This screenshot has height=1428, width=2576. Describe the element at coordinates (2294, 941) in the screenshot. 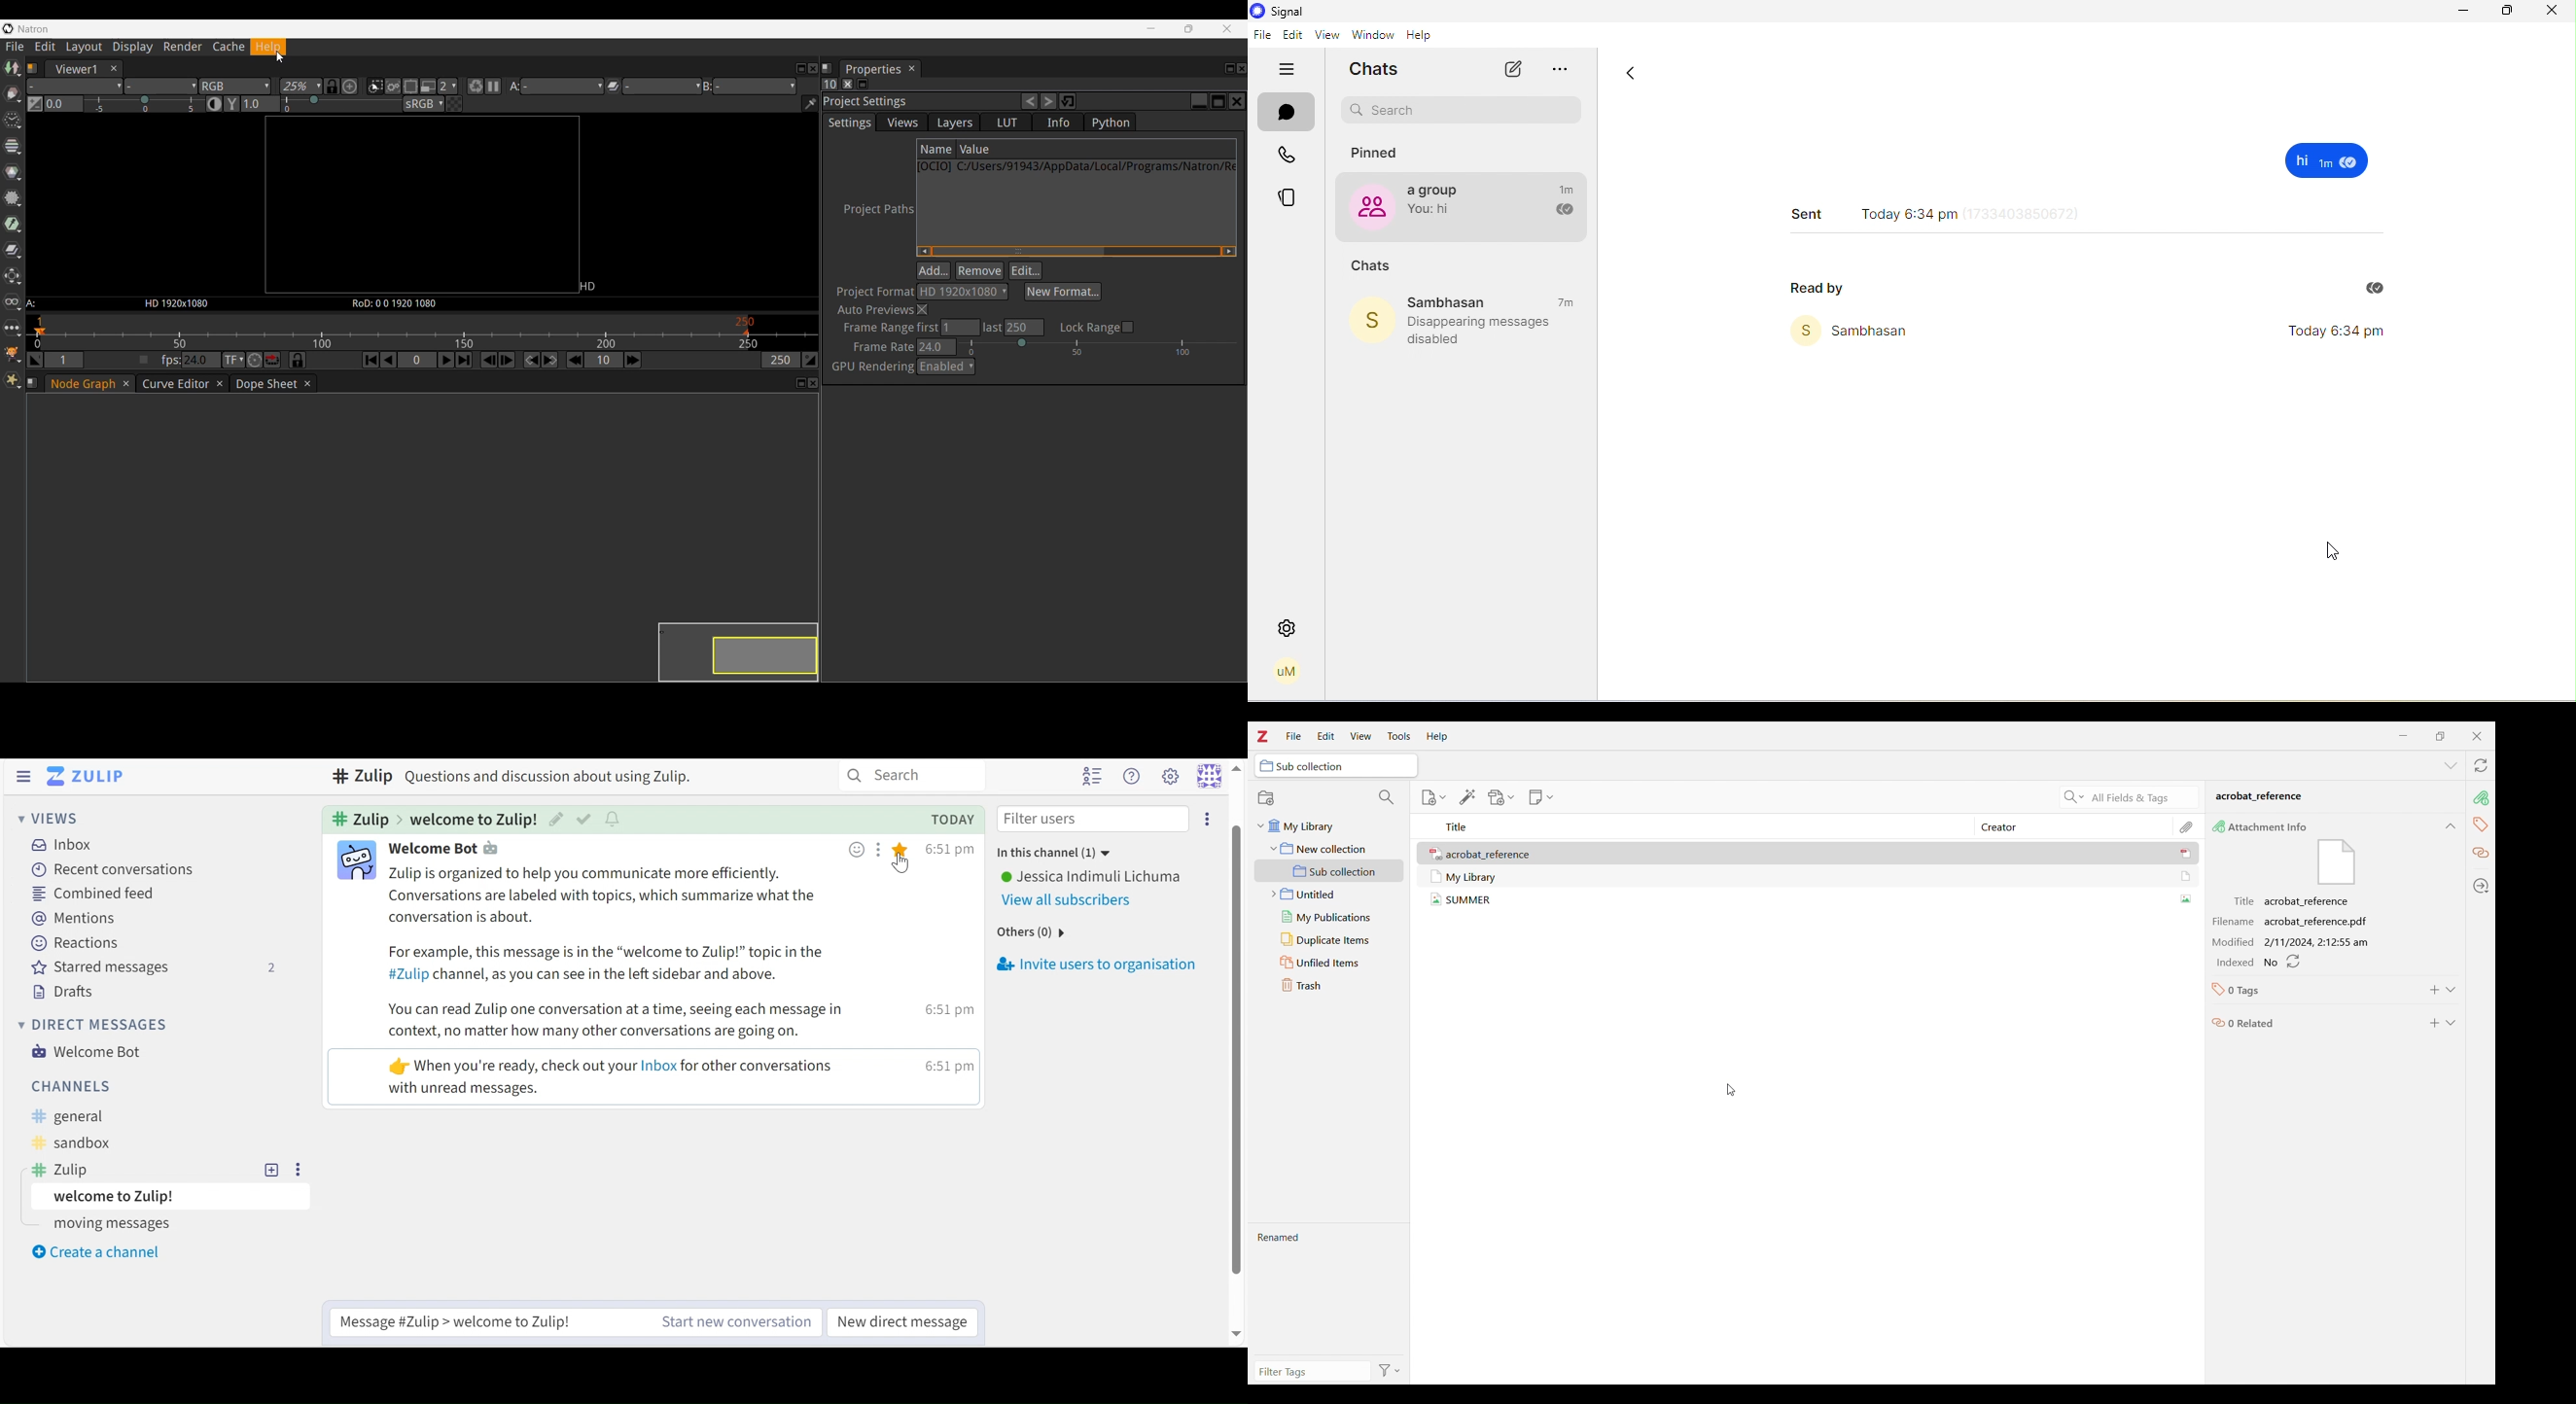

I see `Modified 2/11/2024, 2:12:55 am` at that location.